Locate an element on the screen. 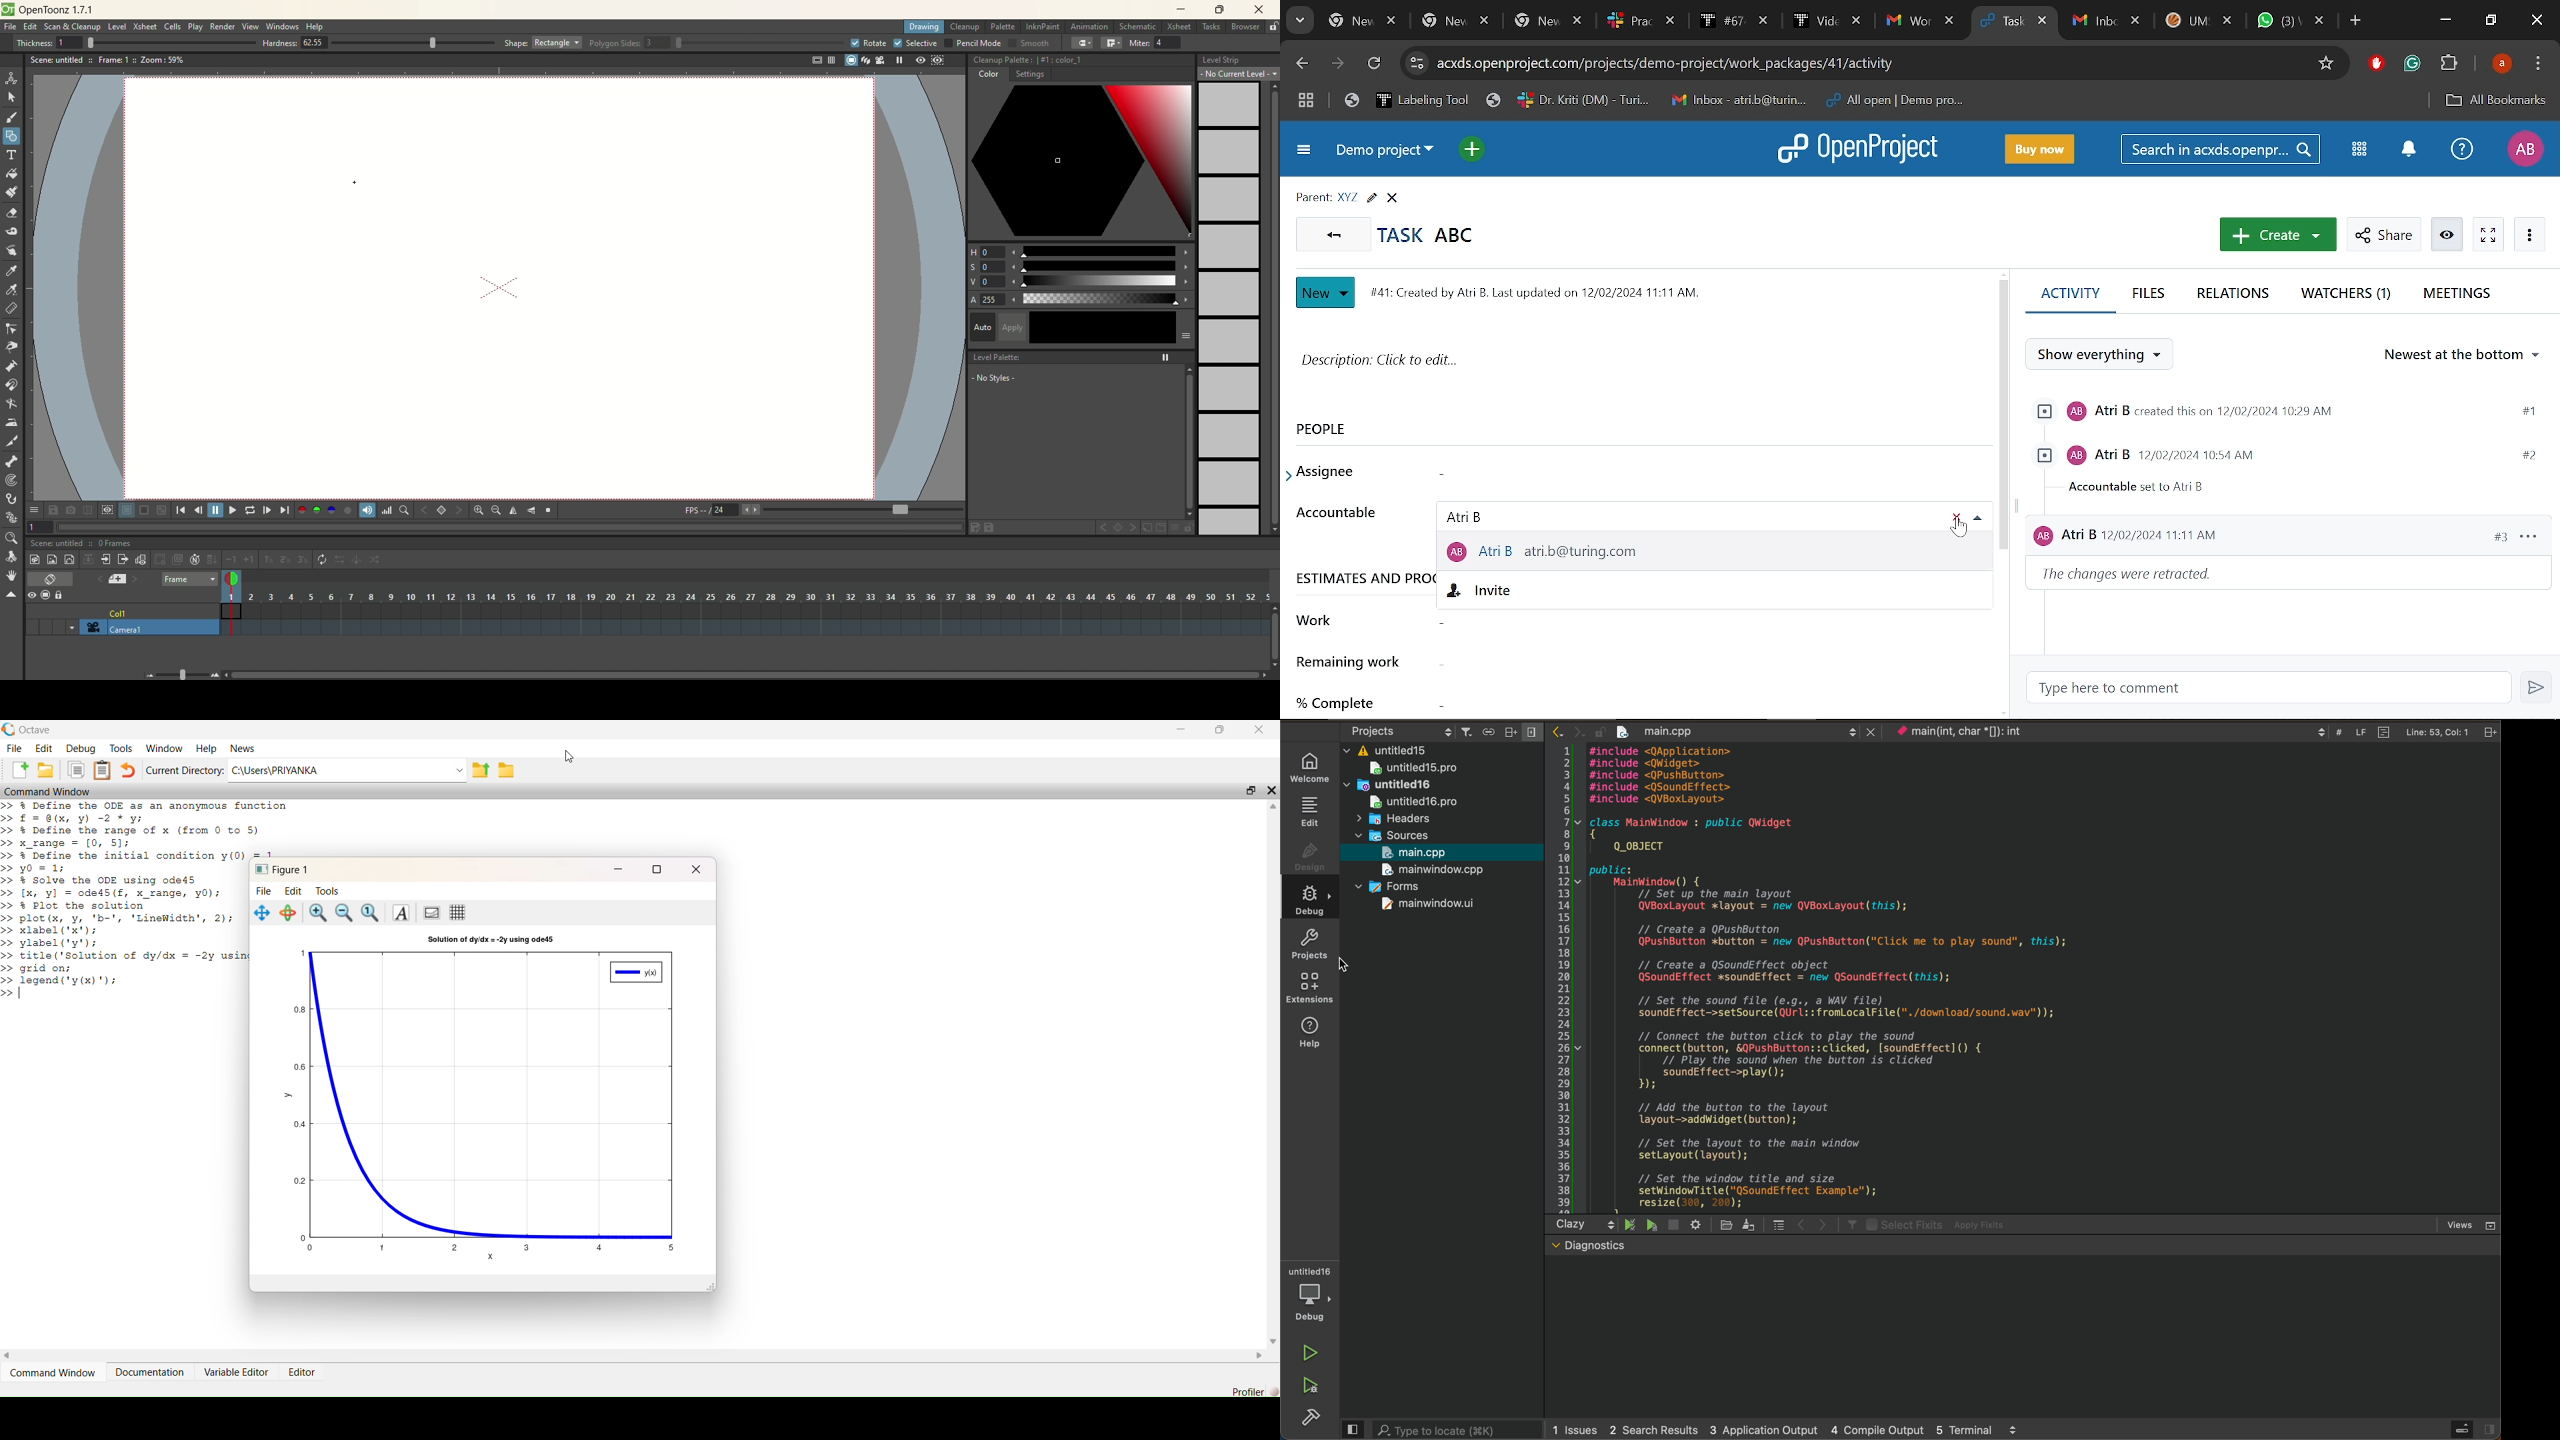 Image resolution: width=2576 pixels, height=1456 pixels. Current Directory: is located at coordinates (185, 770).